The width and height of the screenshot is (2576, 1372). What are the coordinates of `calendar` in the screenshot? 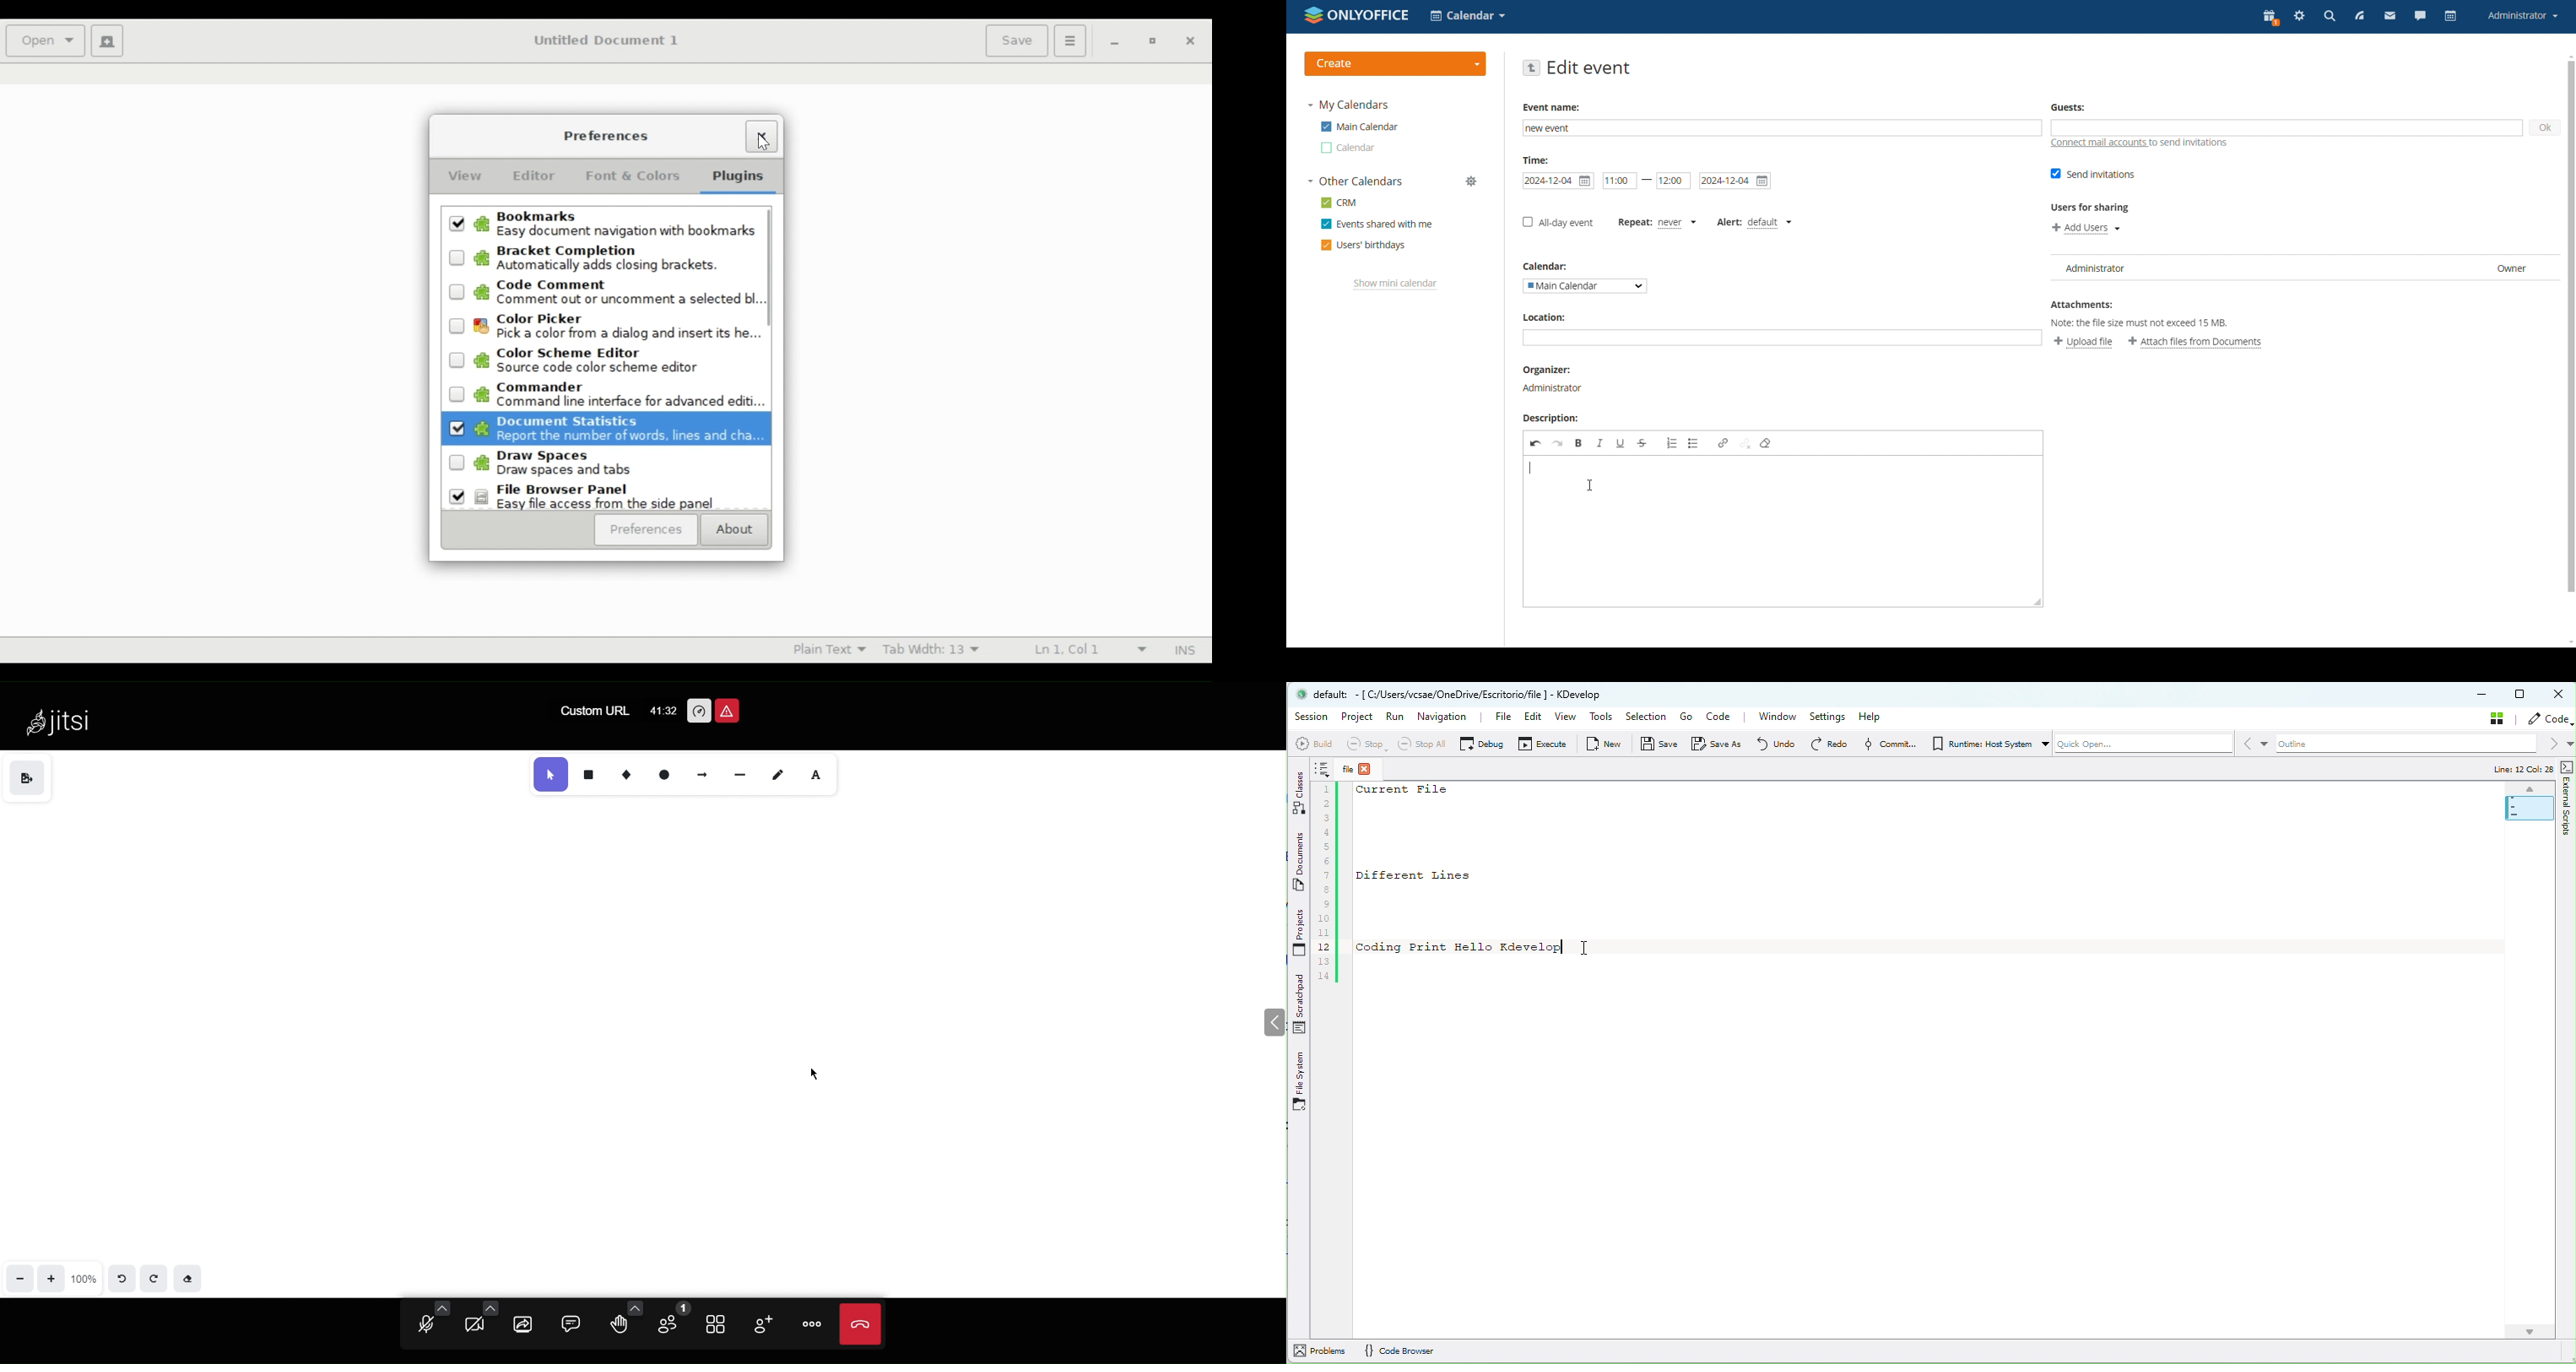 It's located at (1347, 148).